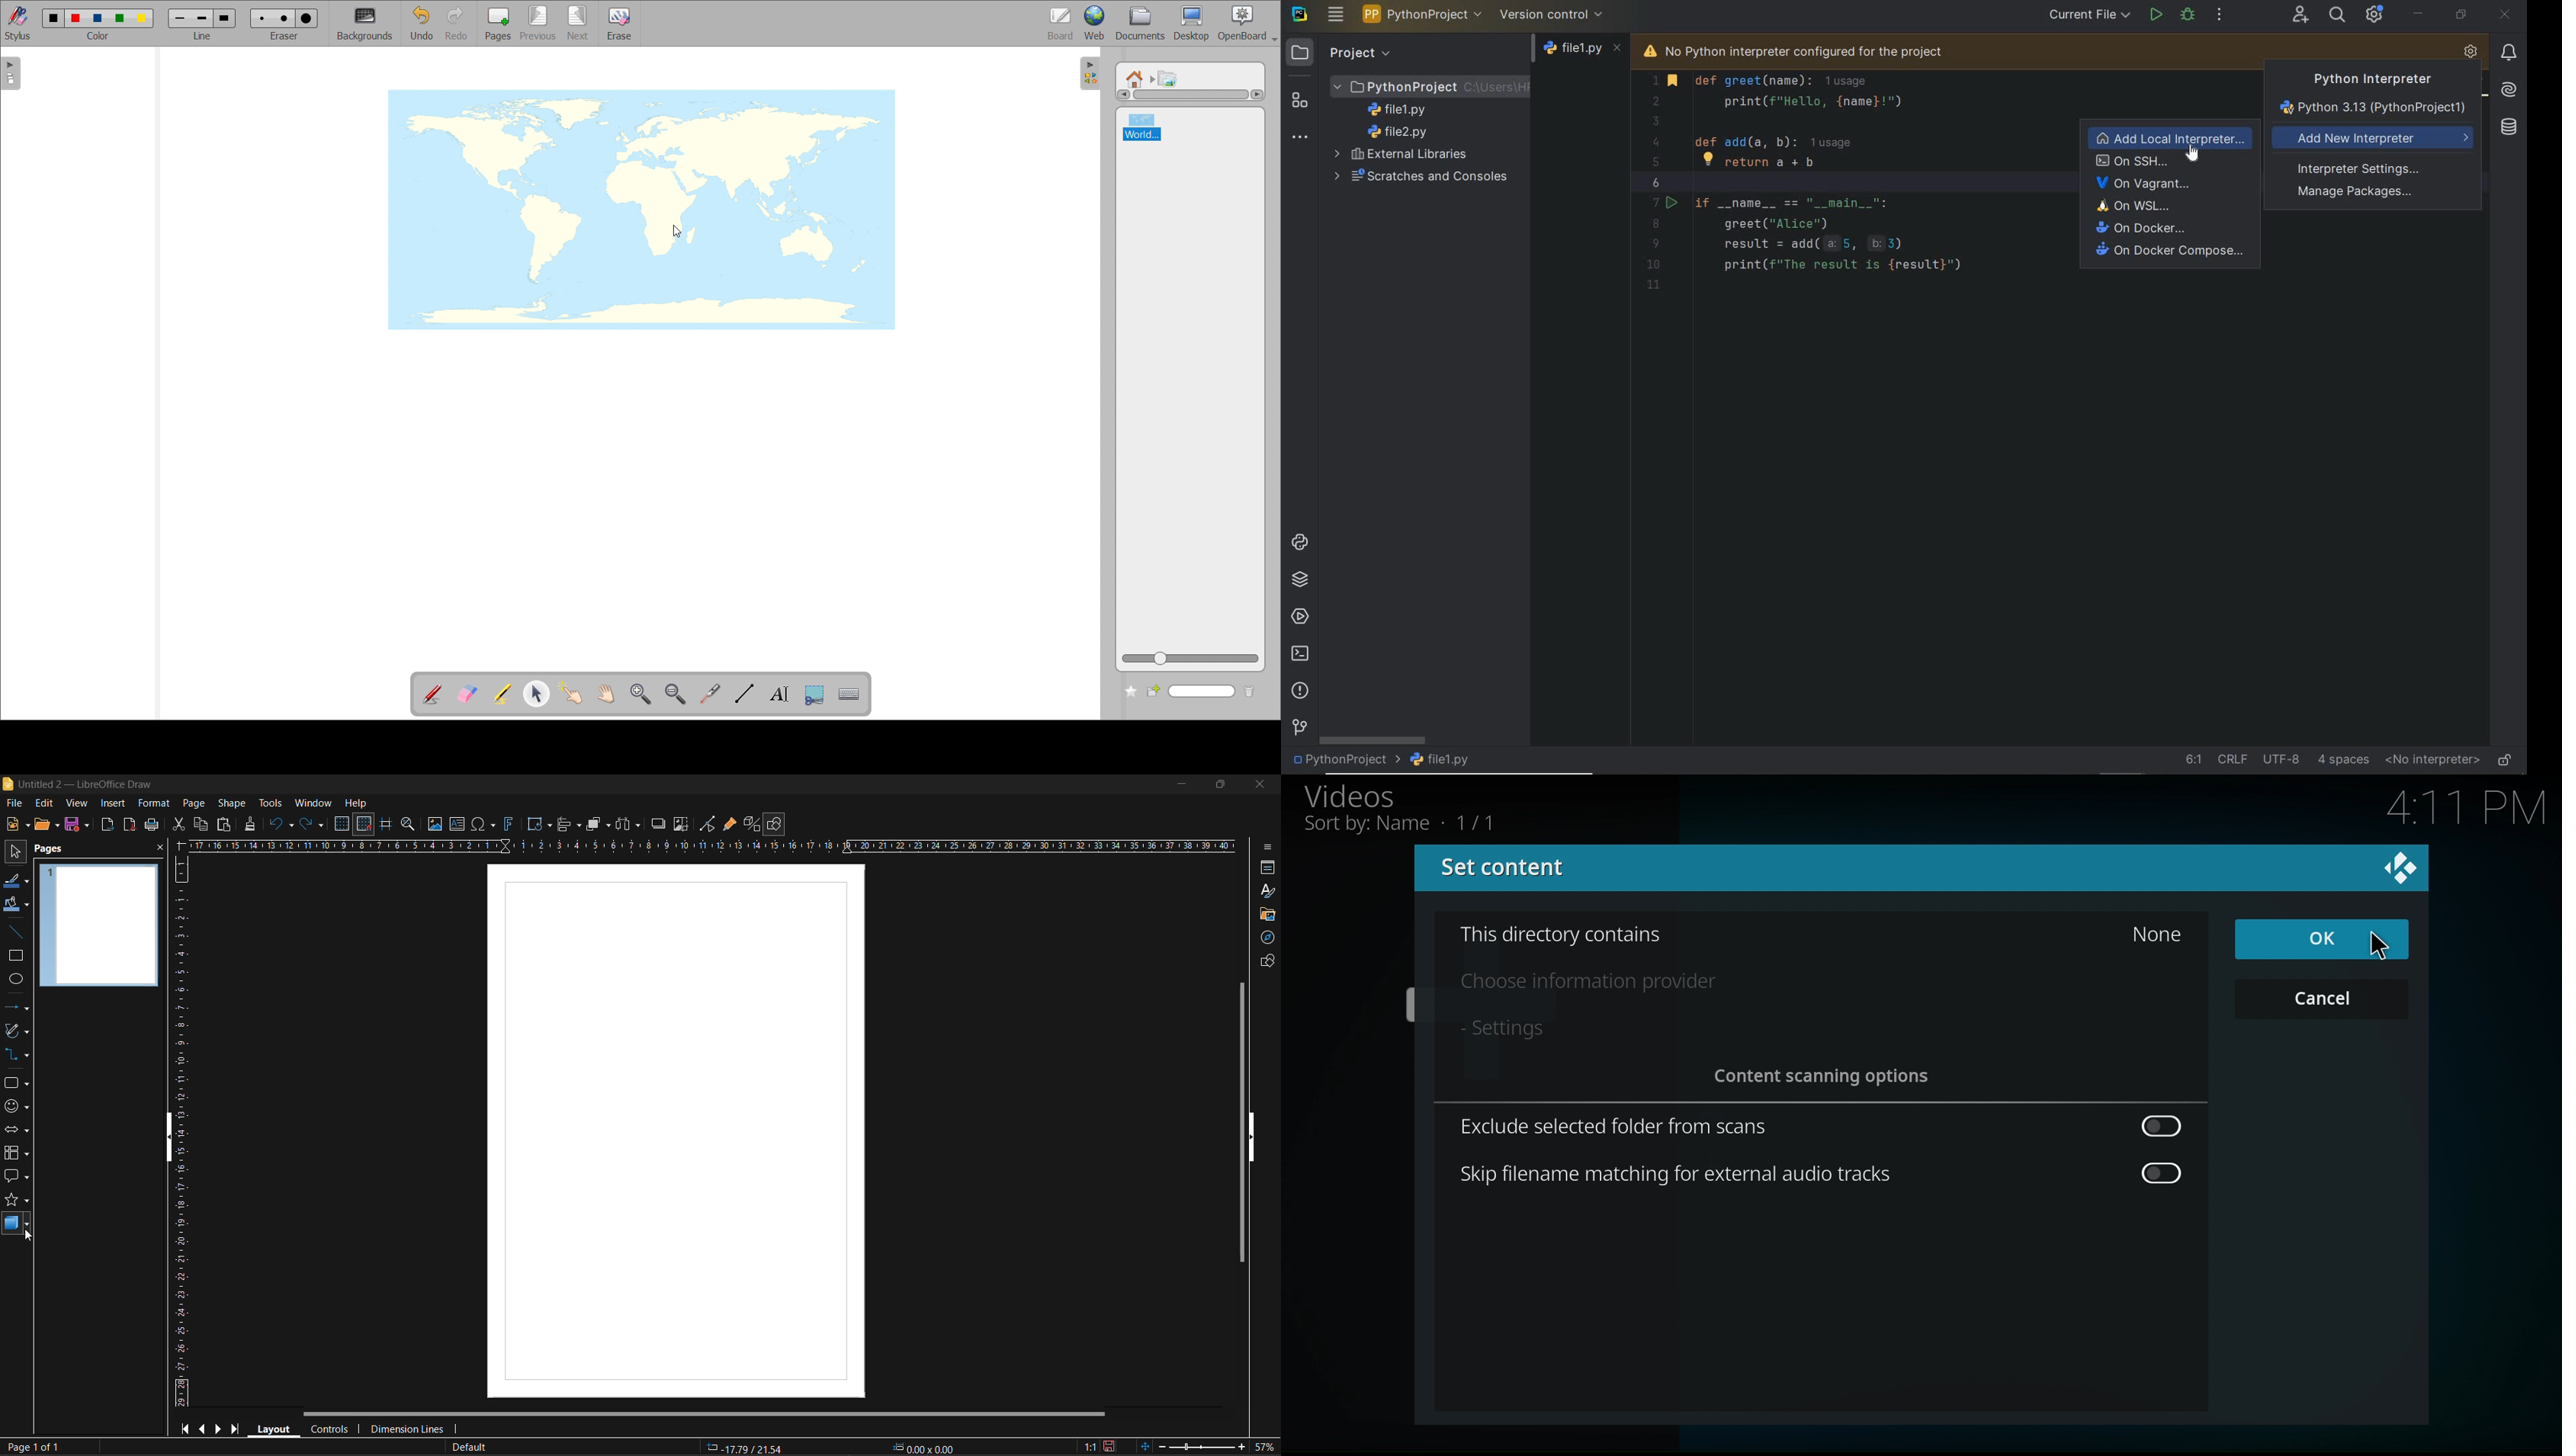  What do you see at coordinates (53, 849) in the screenshot?
I see `pages` at bounding box center [53, 849].